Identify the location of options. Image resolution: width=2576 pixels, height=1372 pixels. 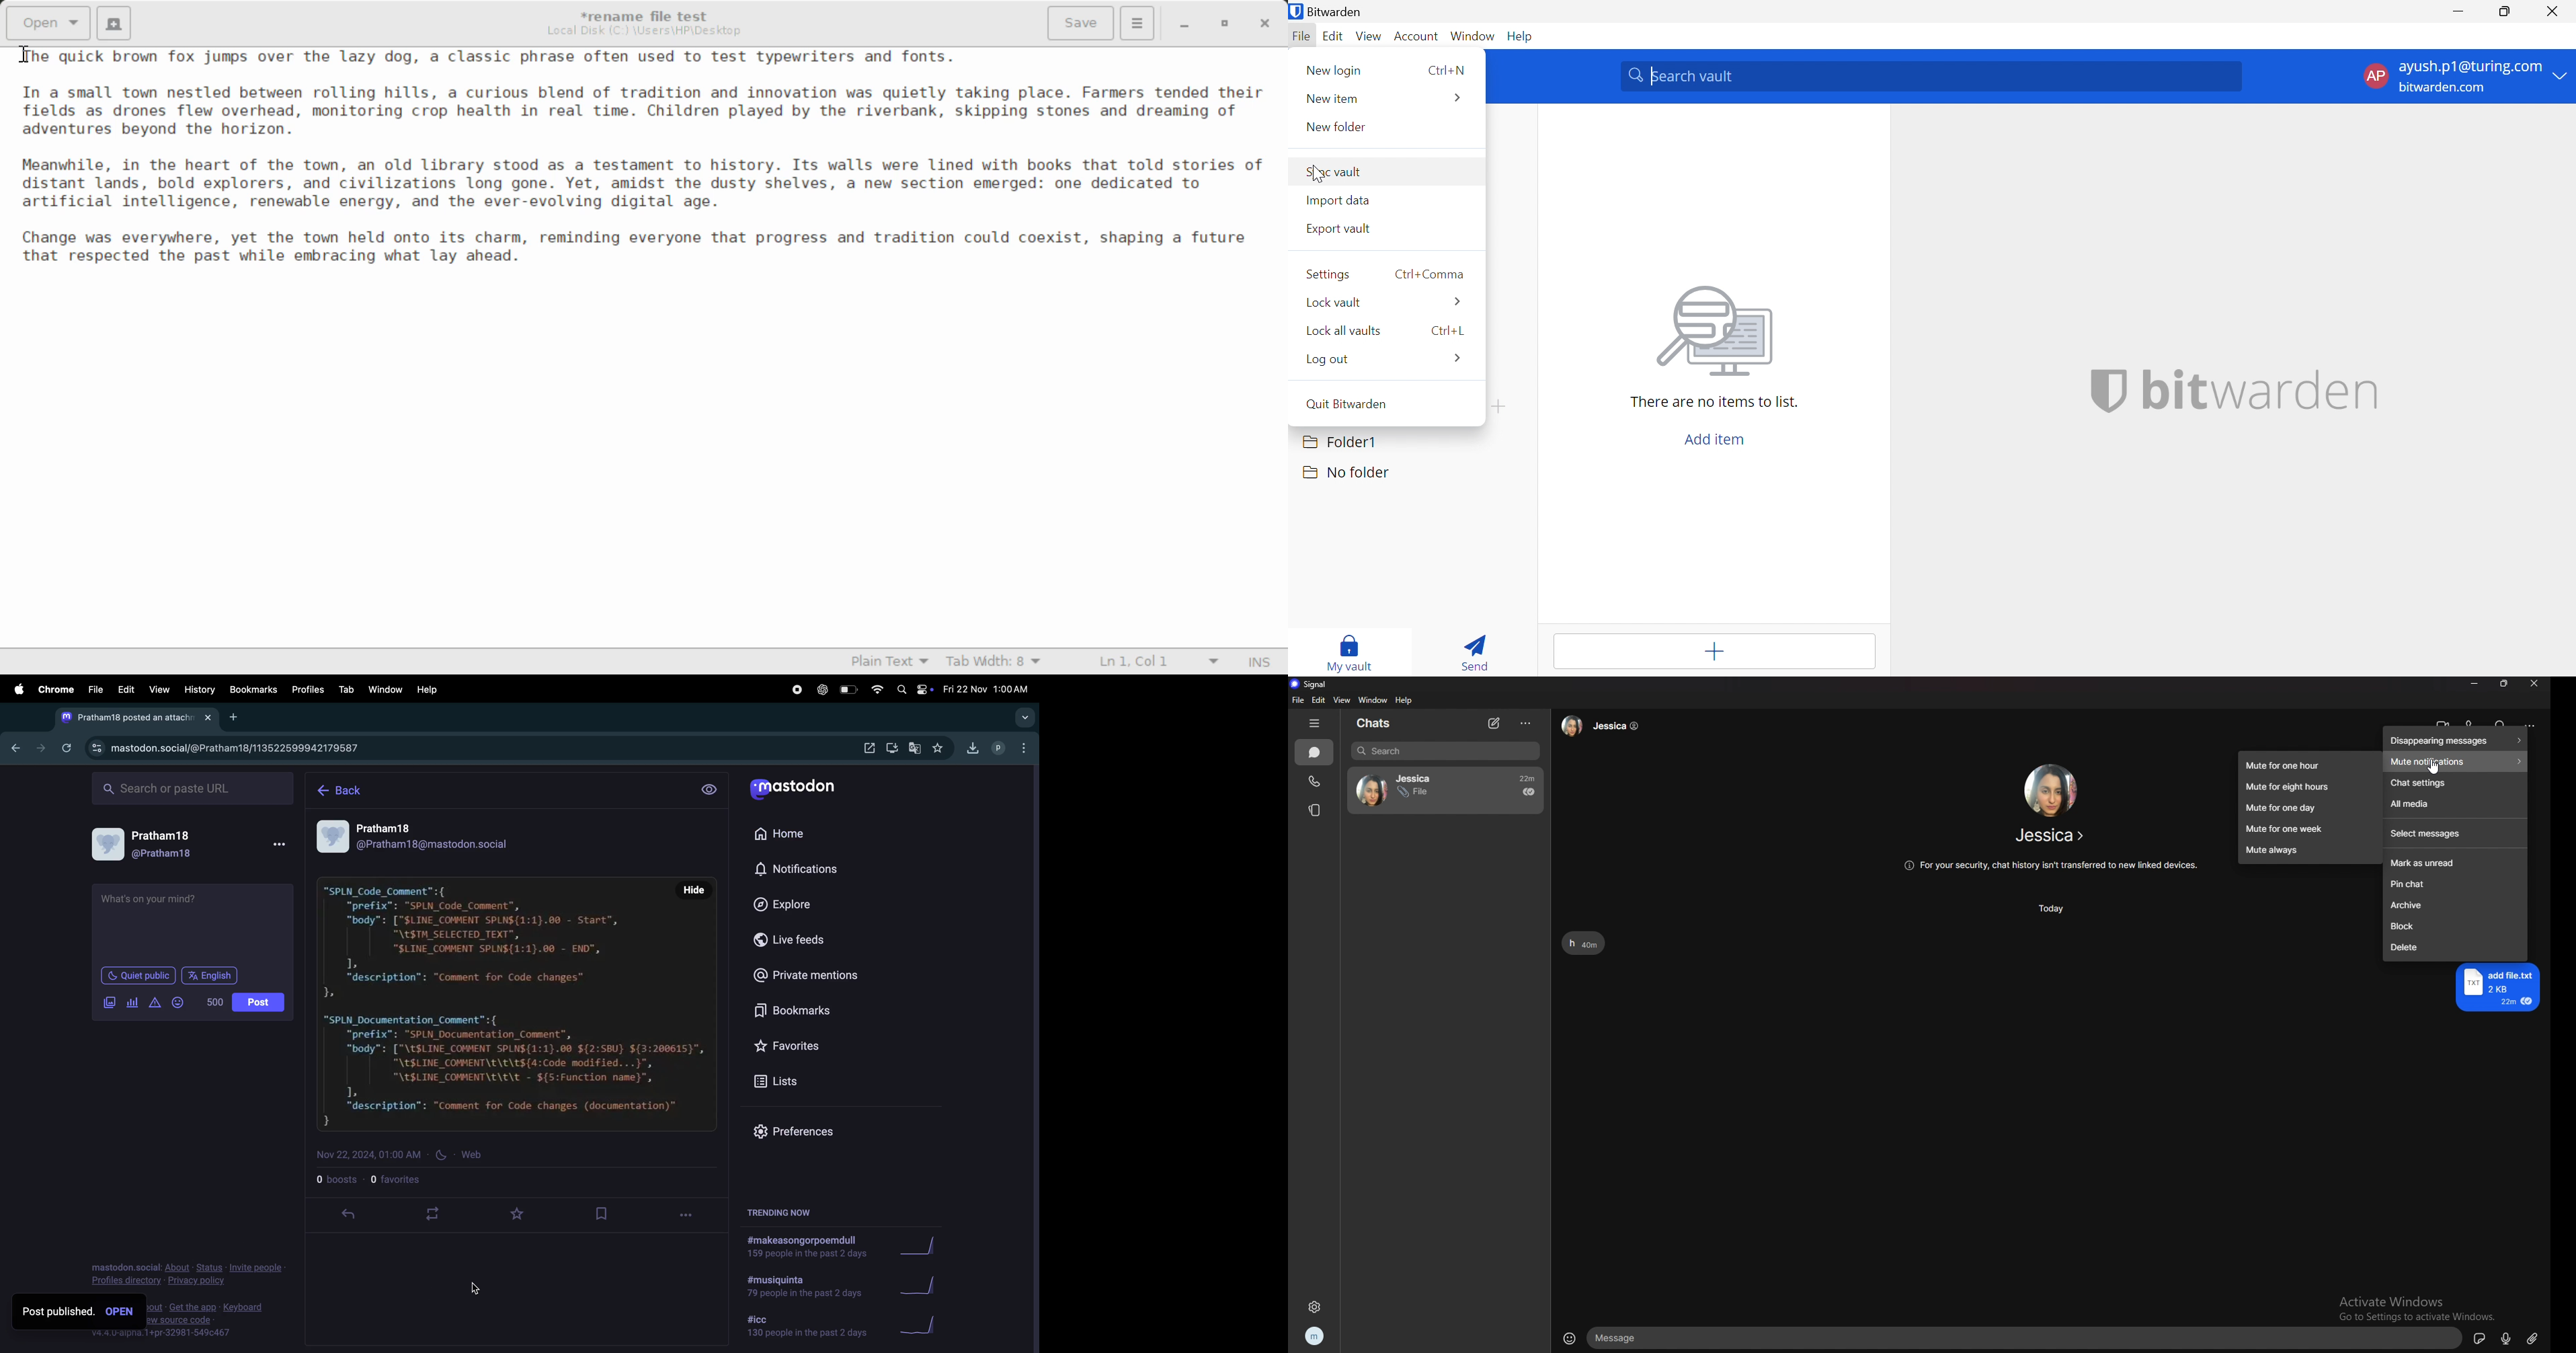
(1527, 724).